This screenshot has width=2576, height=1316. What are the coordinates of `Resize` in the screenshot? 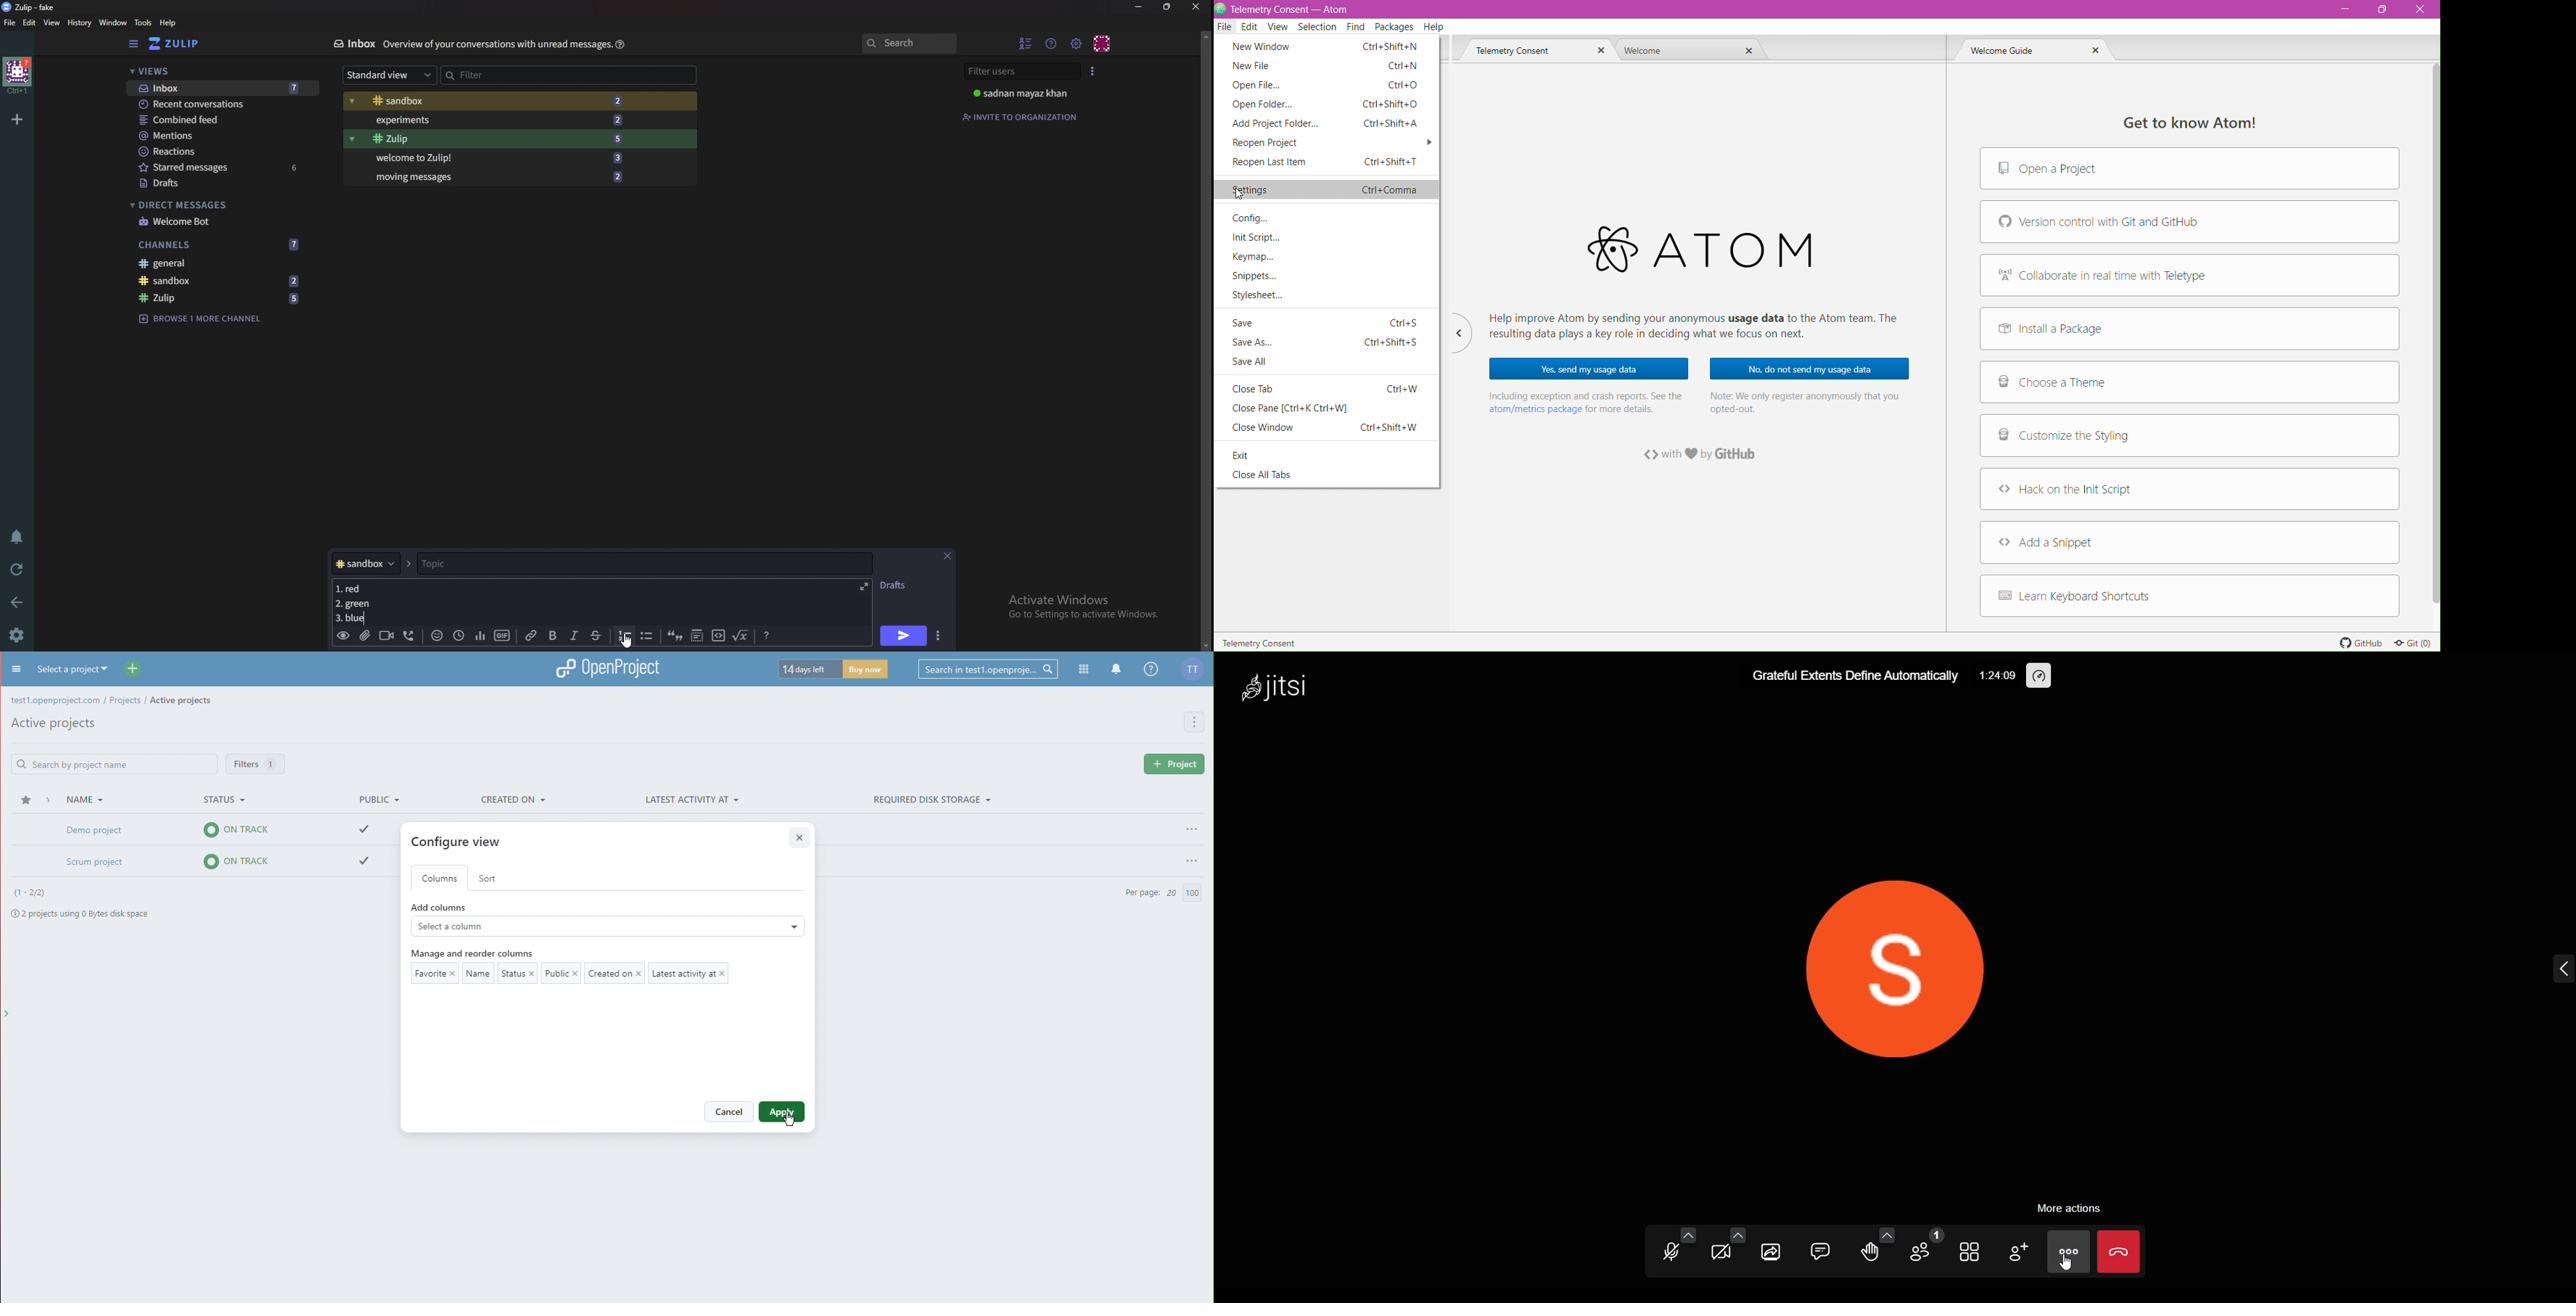 It's located at (1168, 7).